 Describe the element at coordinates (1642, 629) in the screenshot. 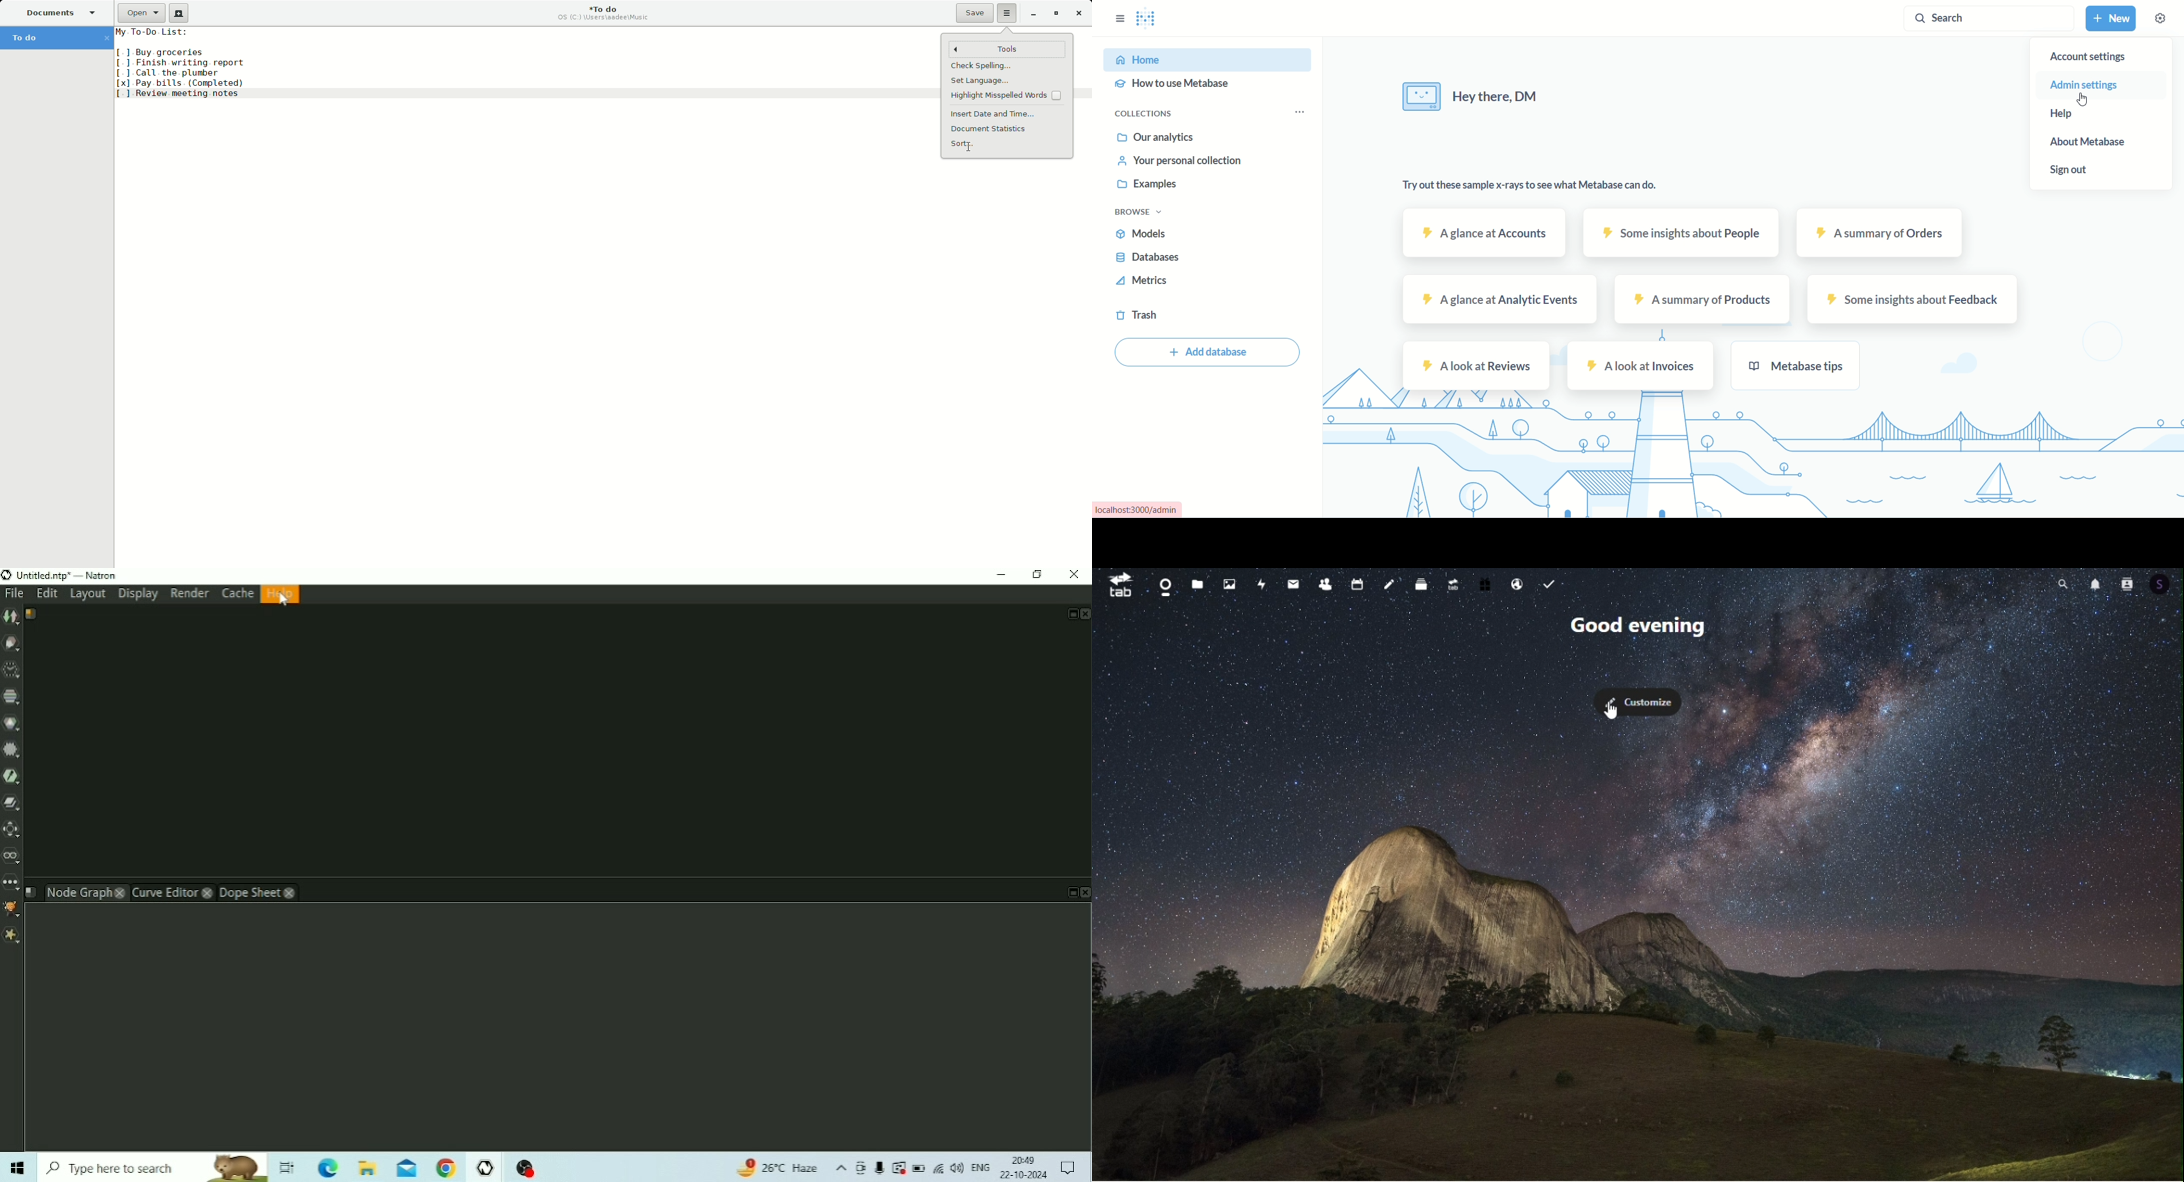

I see `good evening` at that location.